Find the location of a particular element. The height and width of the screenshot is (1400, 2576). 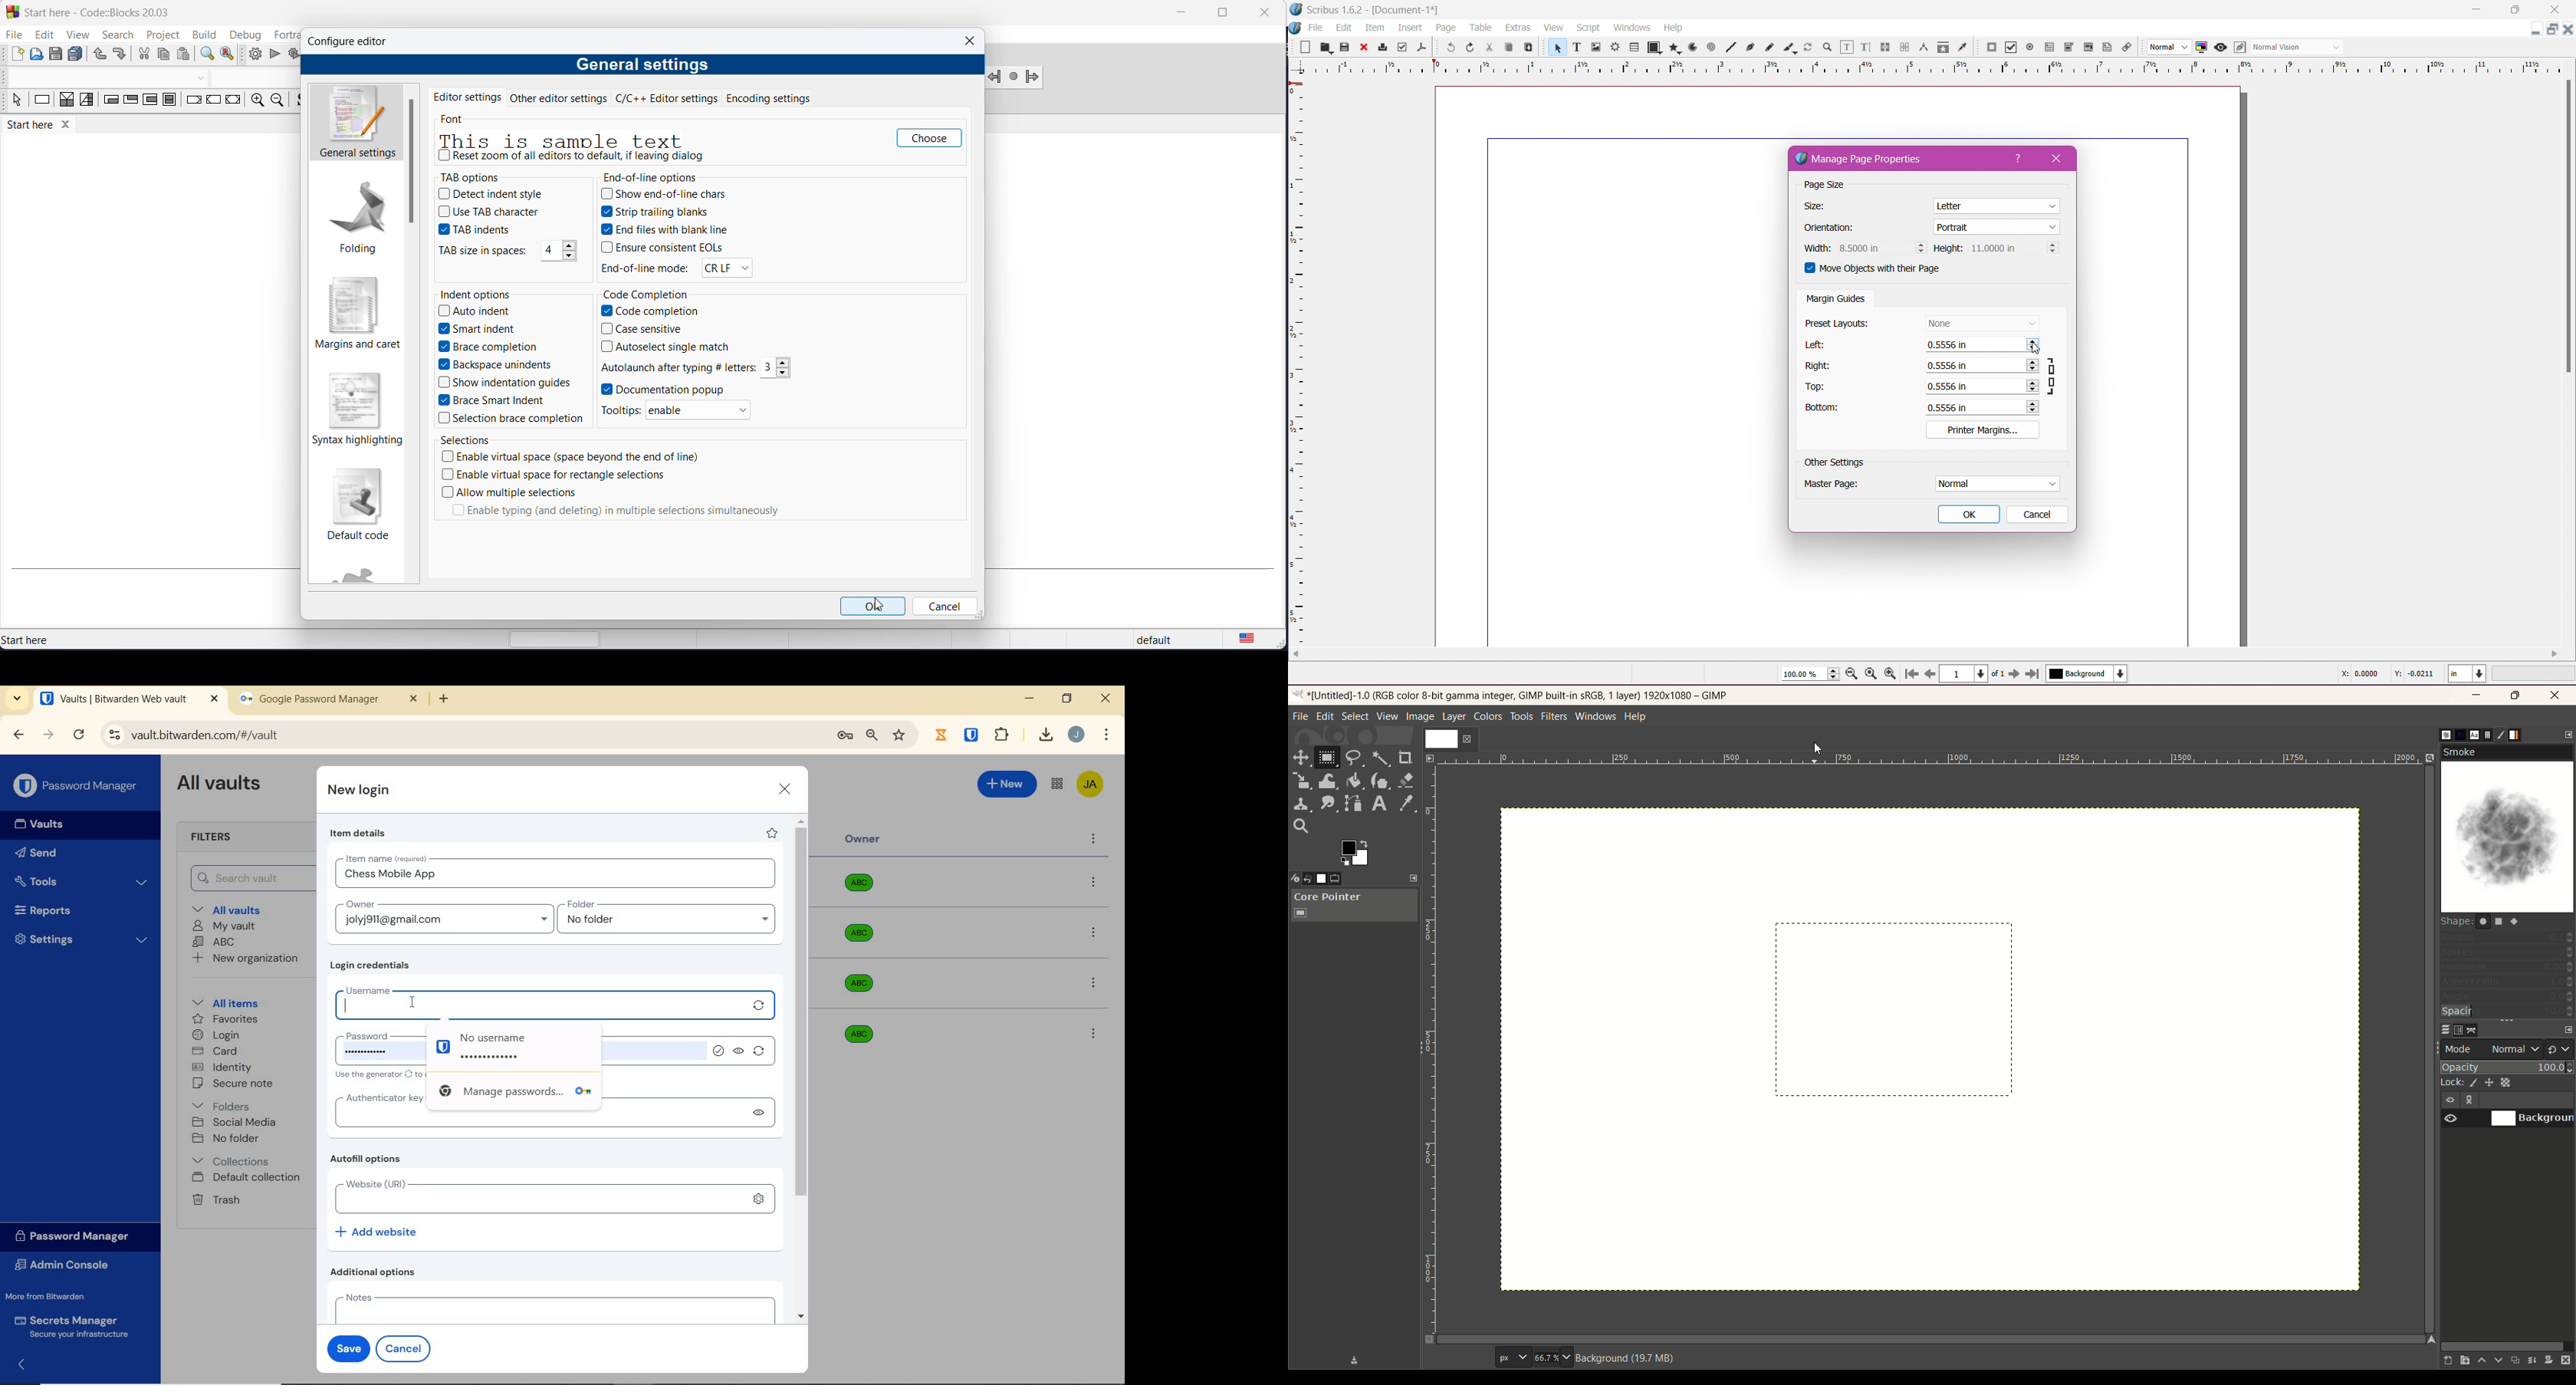

cut is located at coordinates (144, 56).